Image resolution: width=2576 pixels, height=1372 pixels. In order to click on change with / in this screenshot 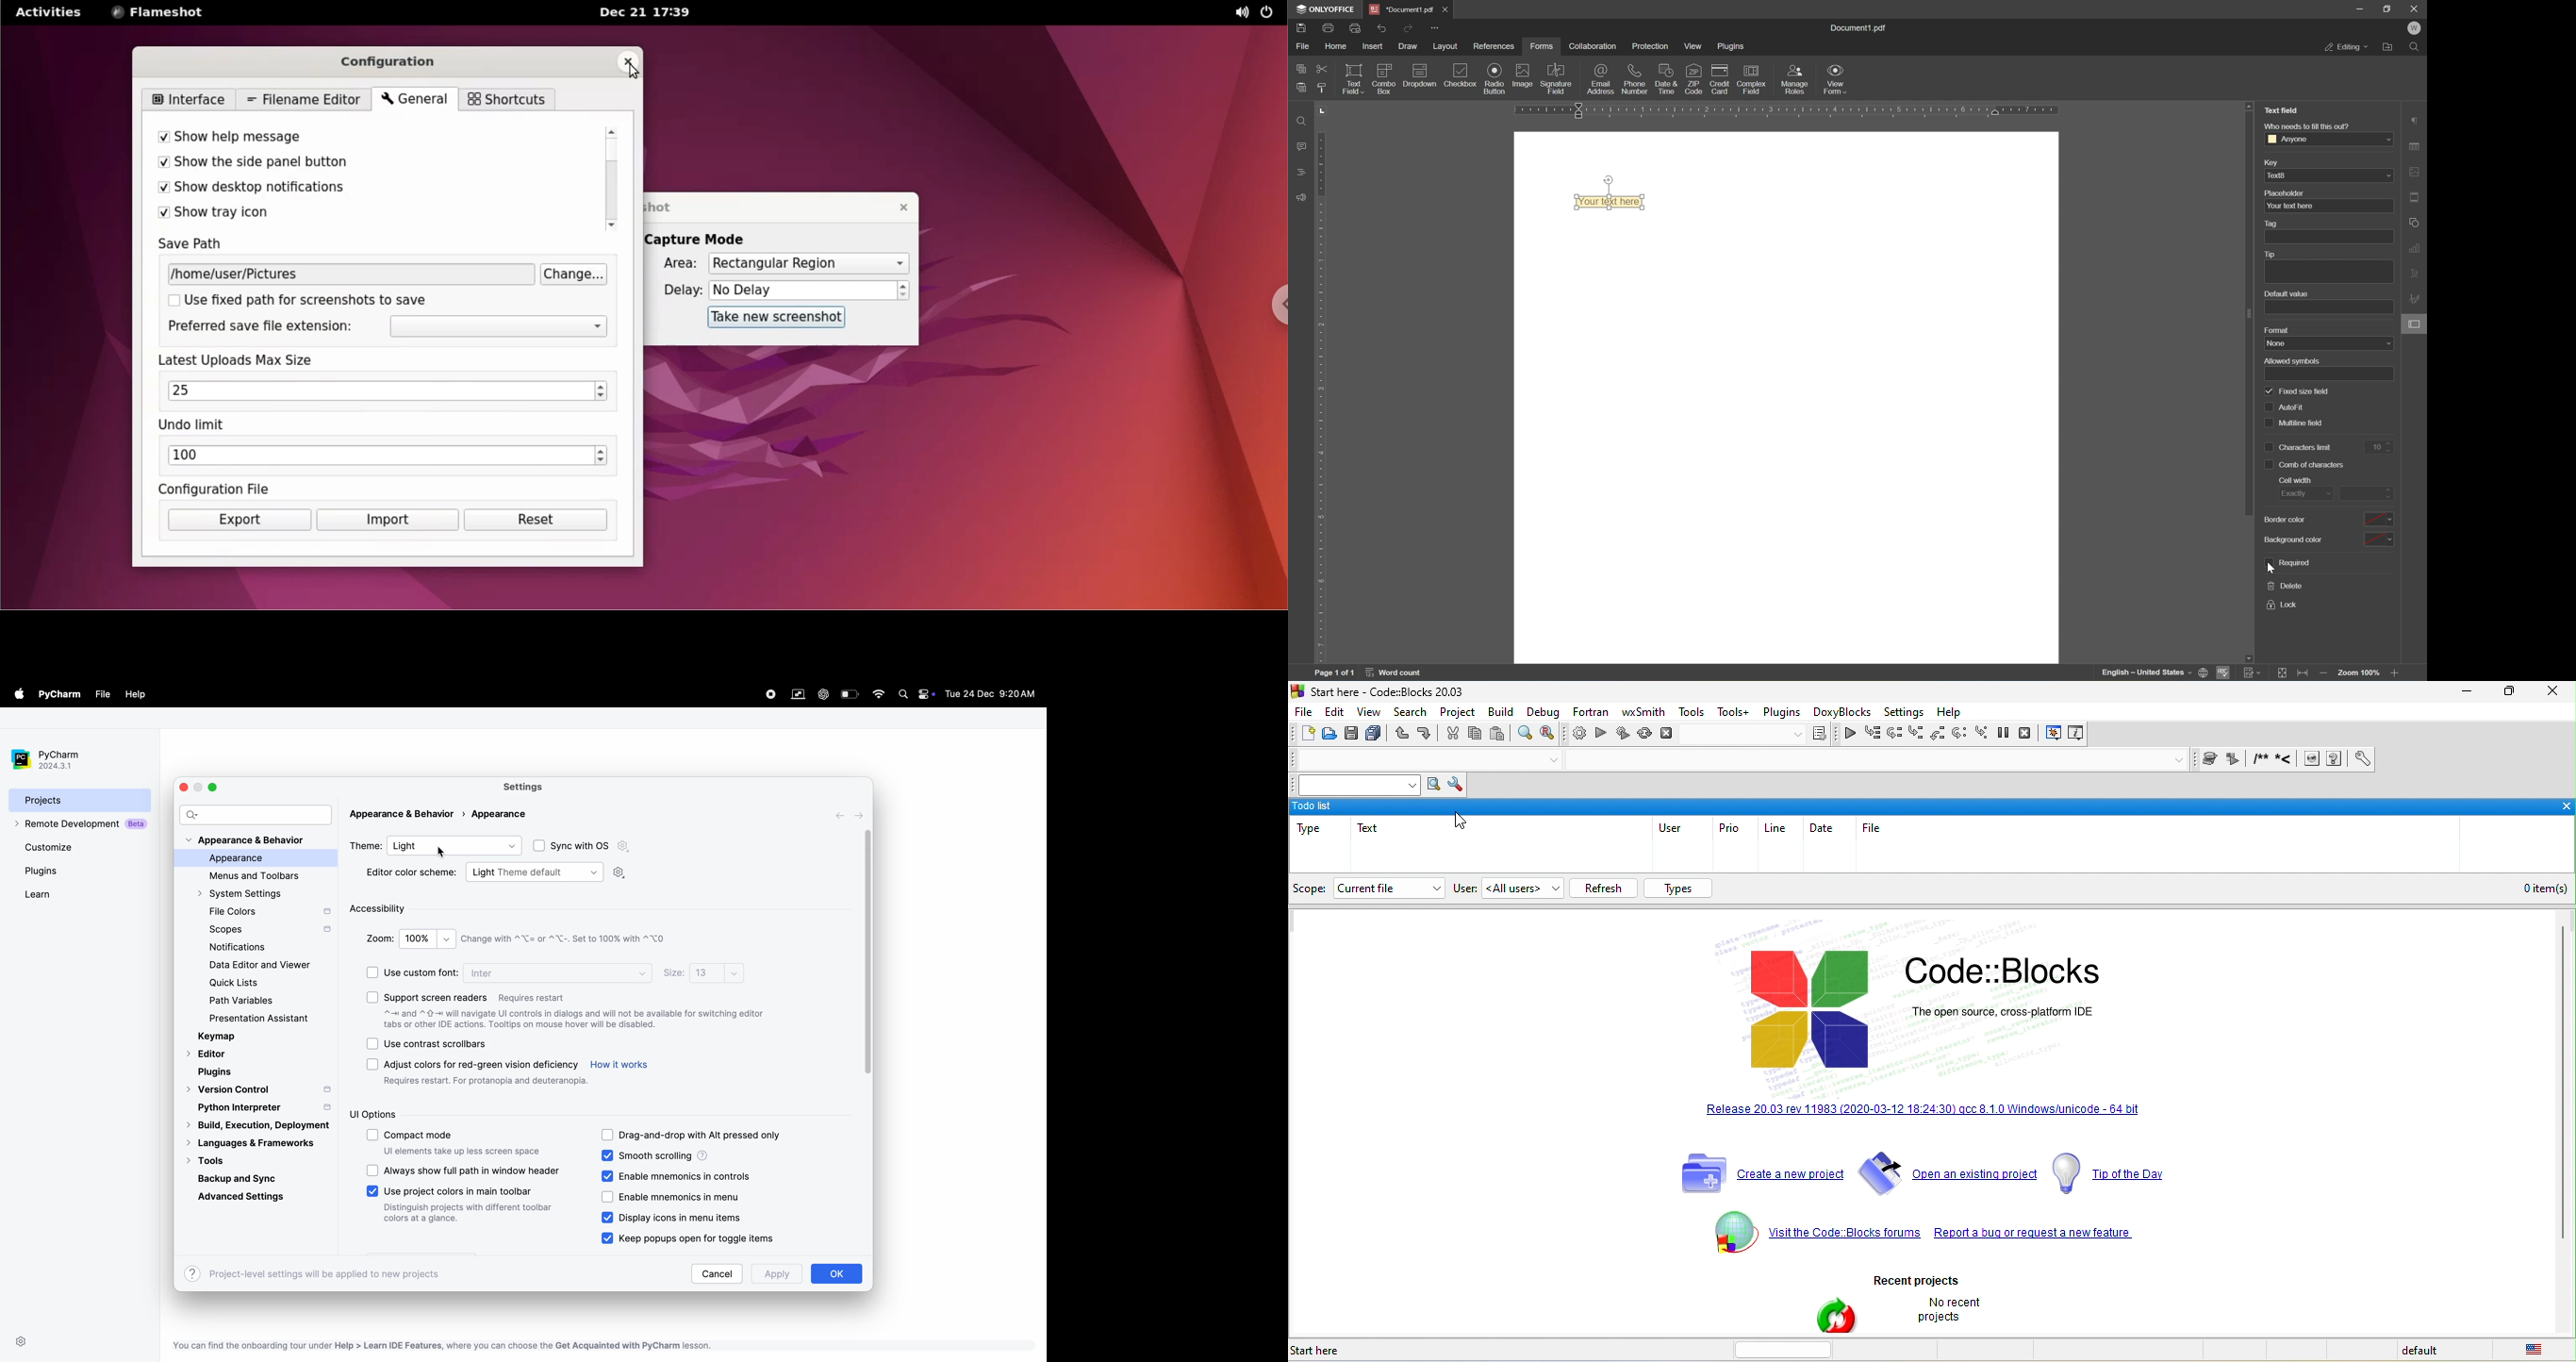, I will do `click(566, 938)`.